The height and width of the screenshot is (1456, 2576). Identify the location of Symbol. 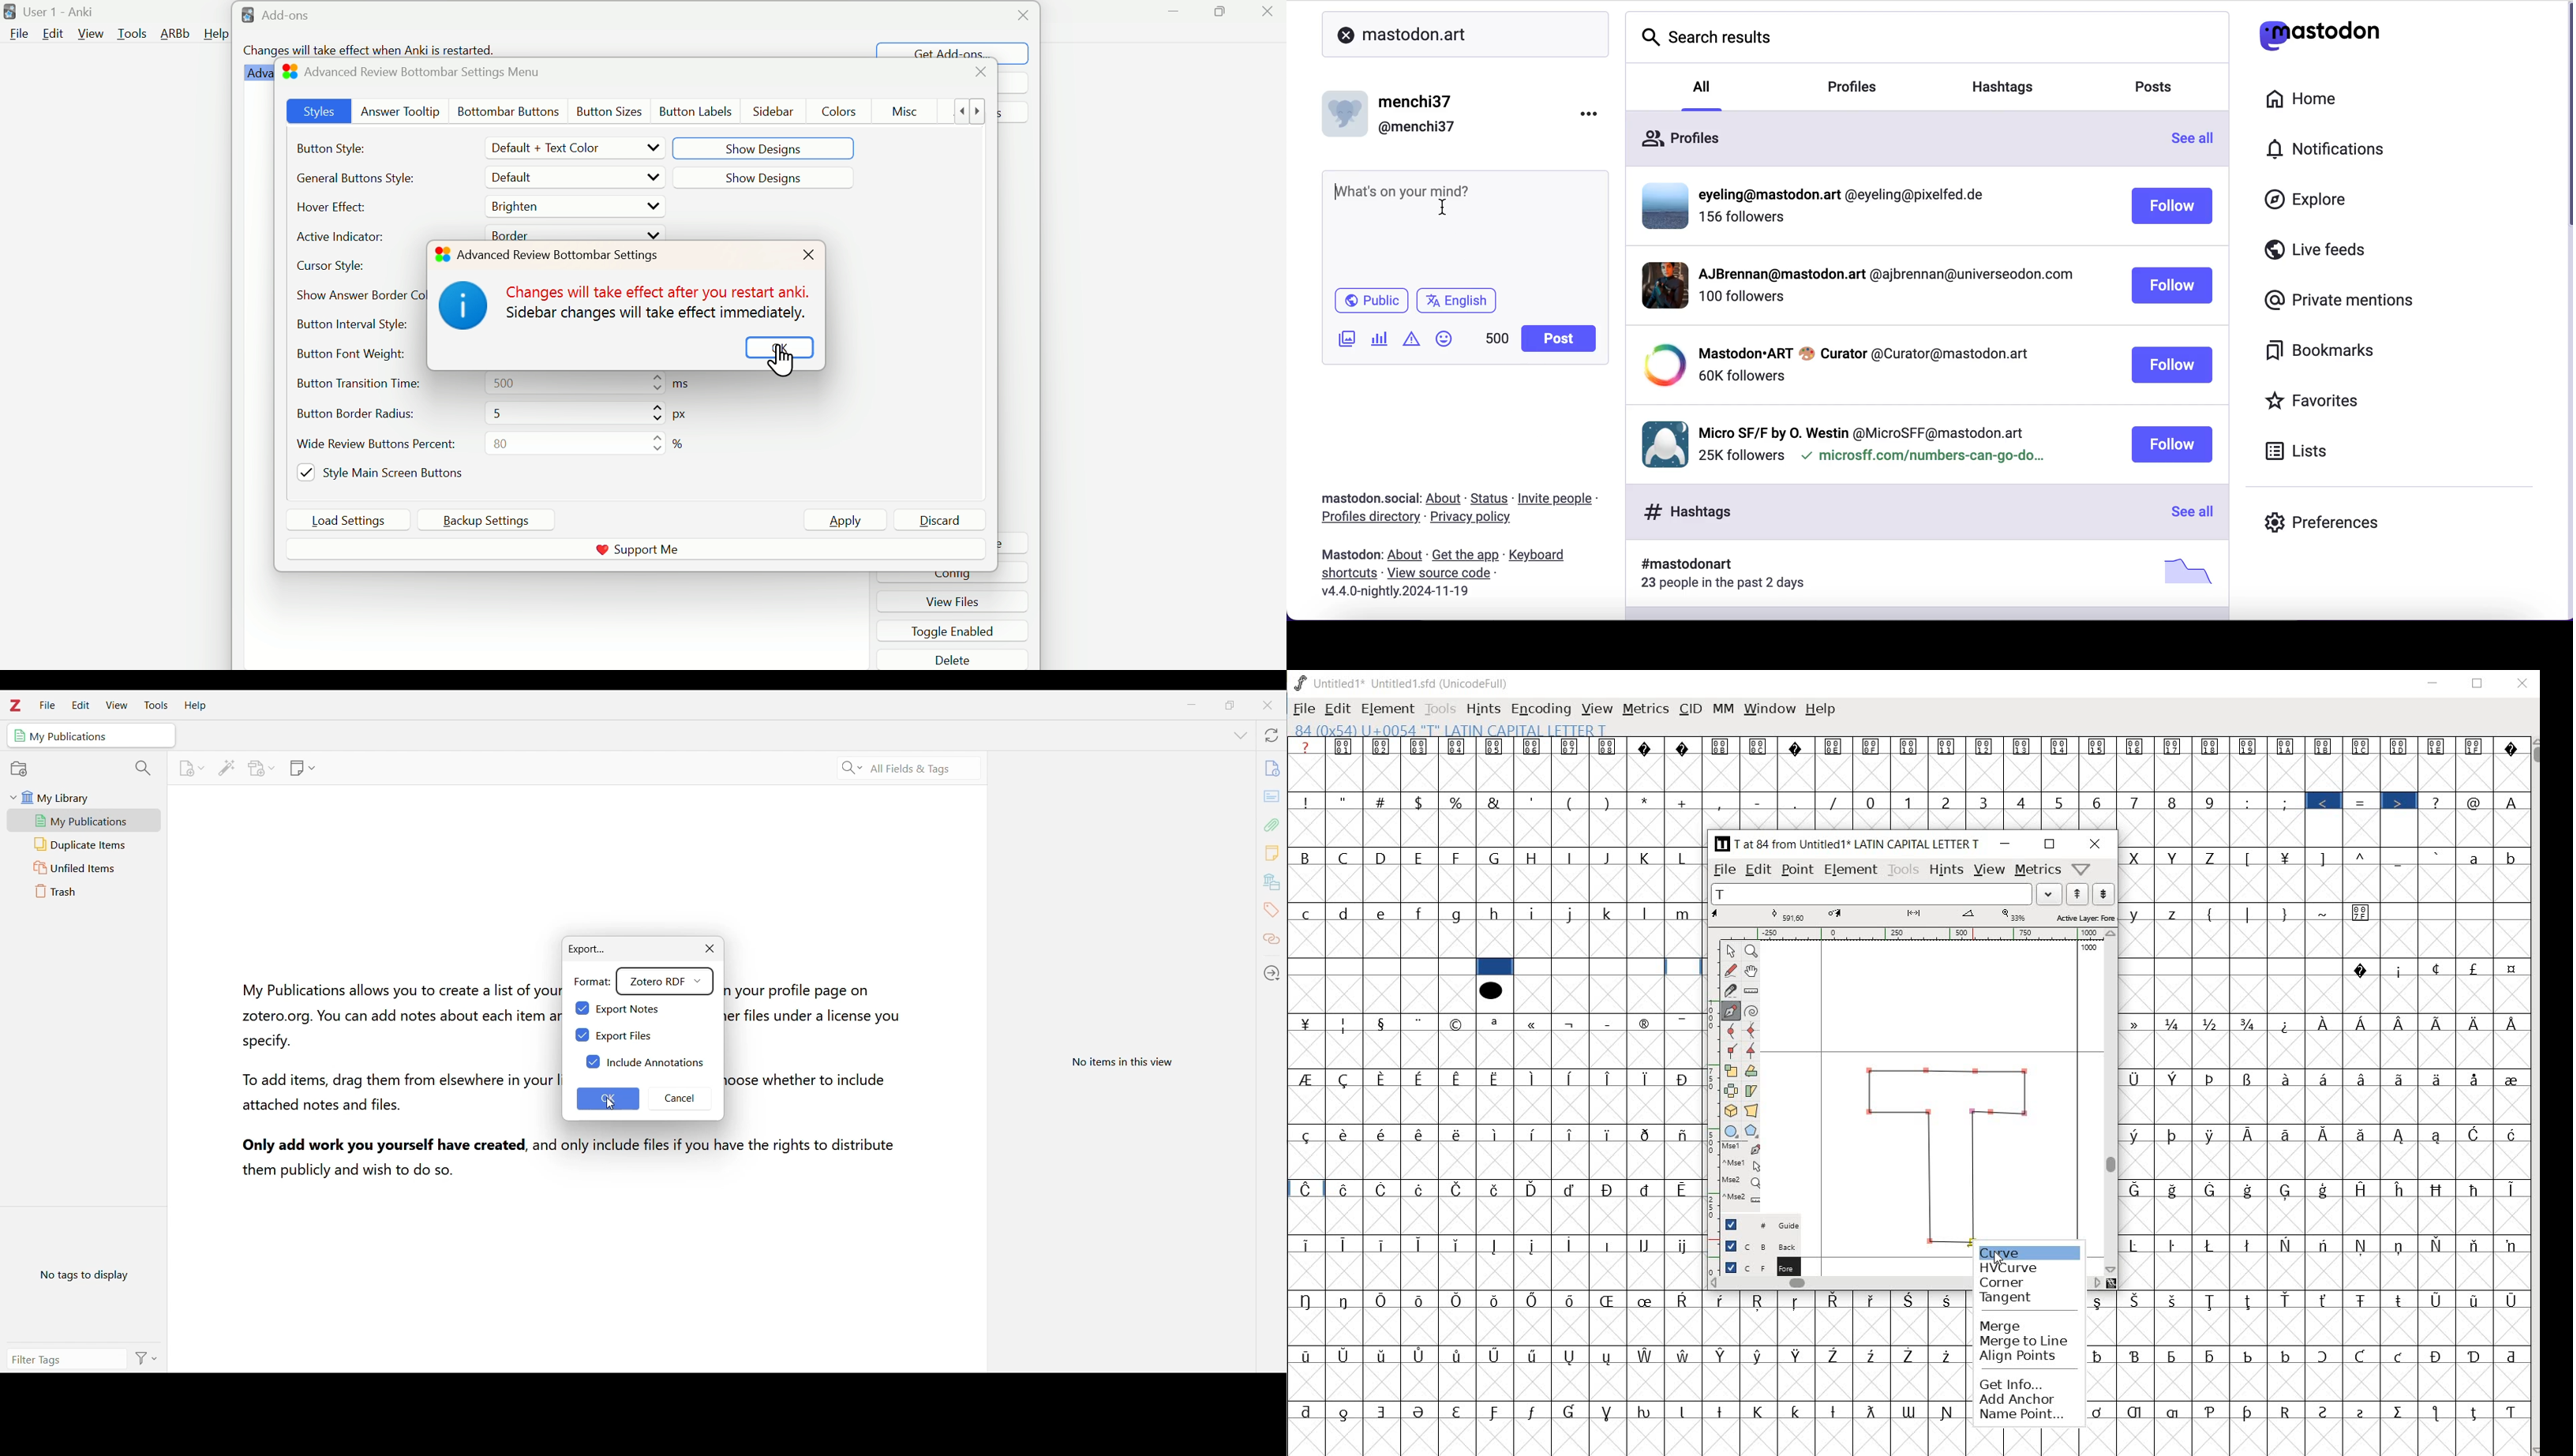
(1646, 1355).